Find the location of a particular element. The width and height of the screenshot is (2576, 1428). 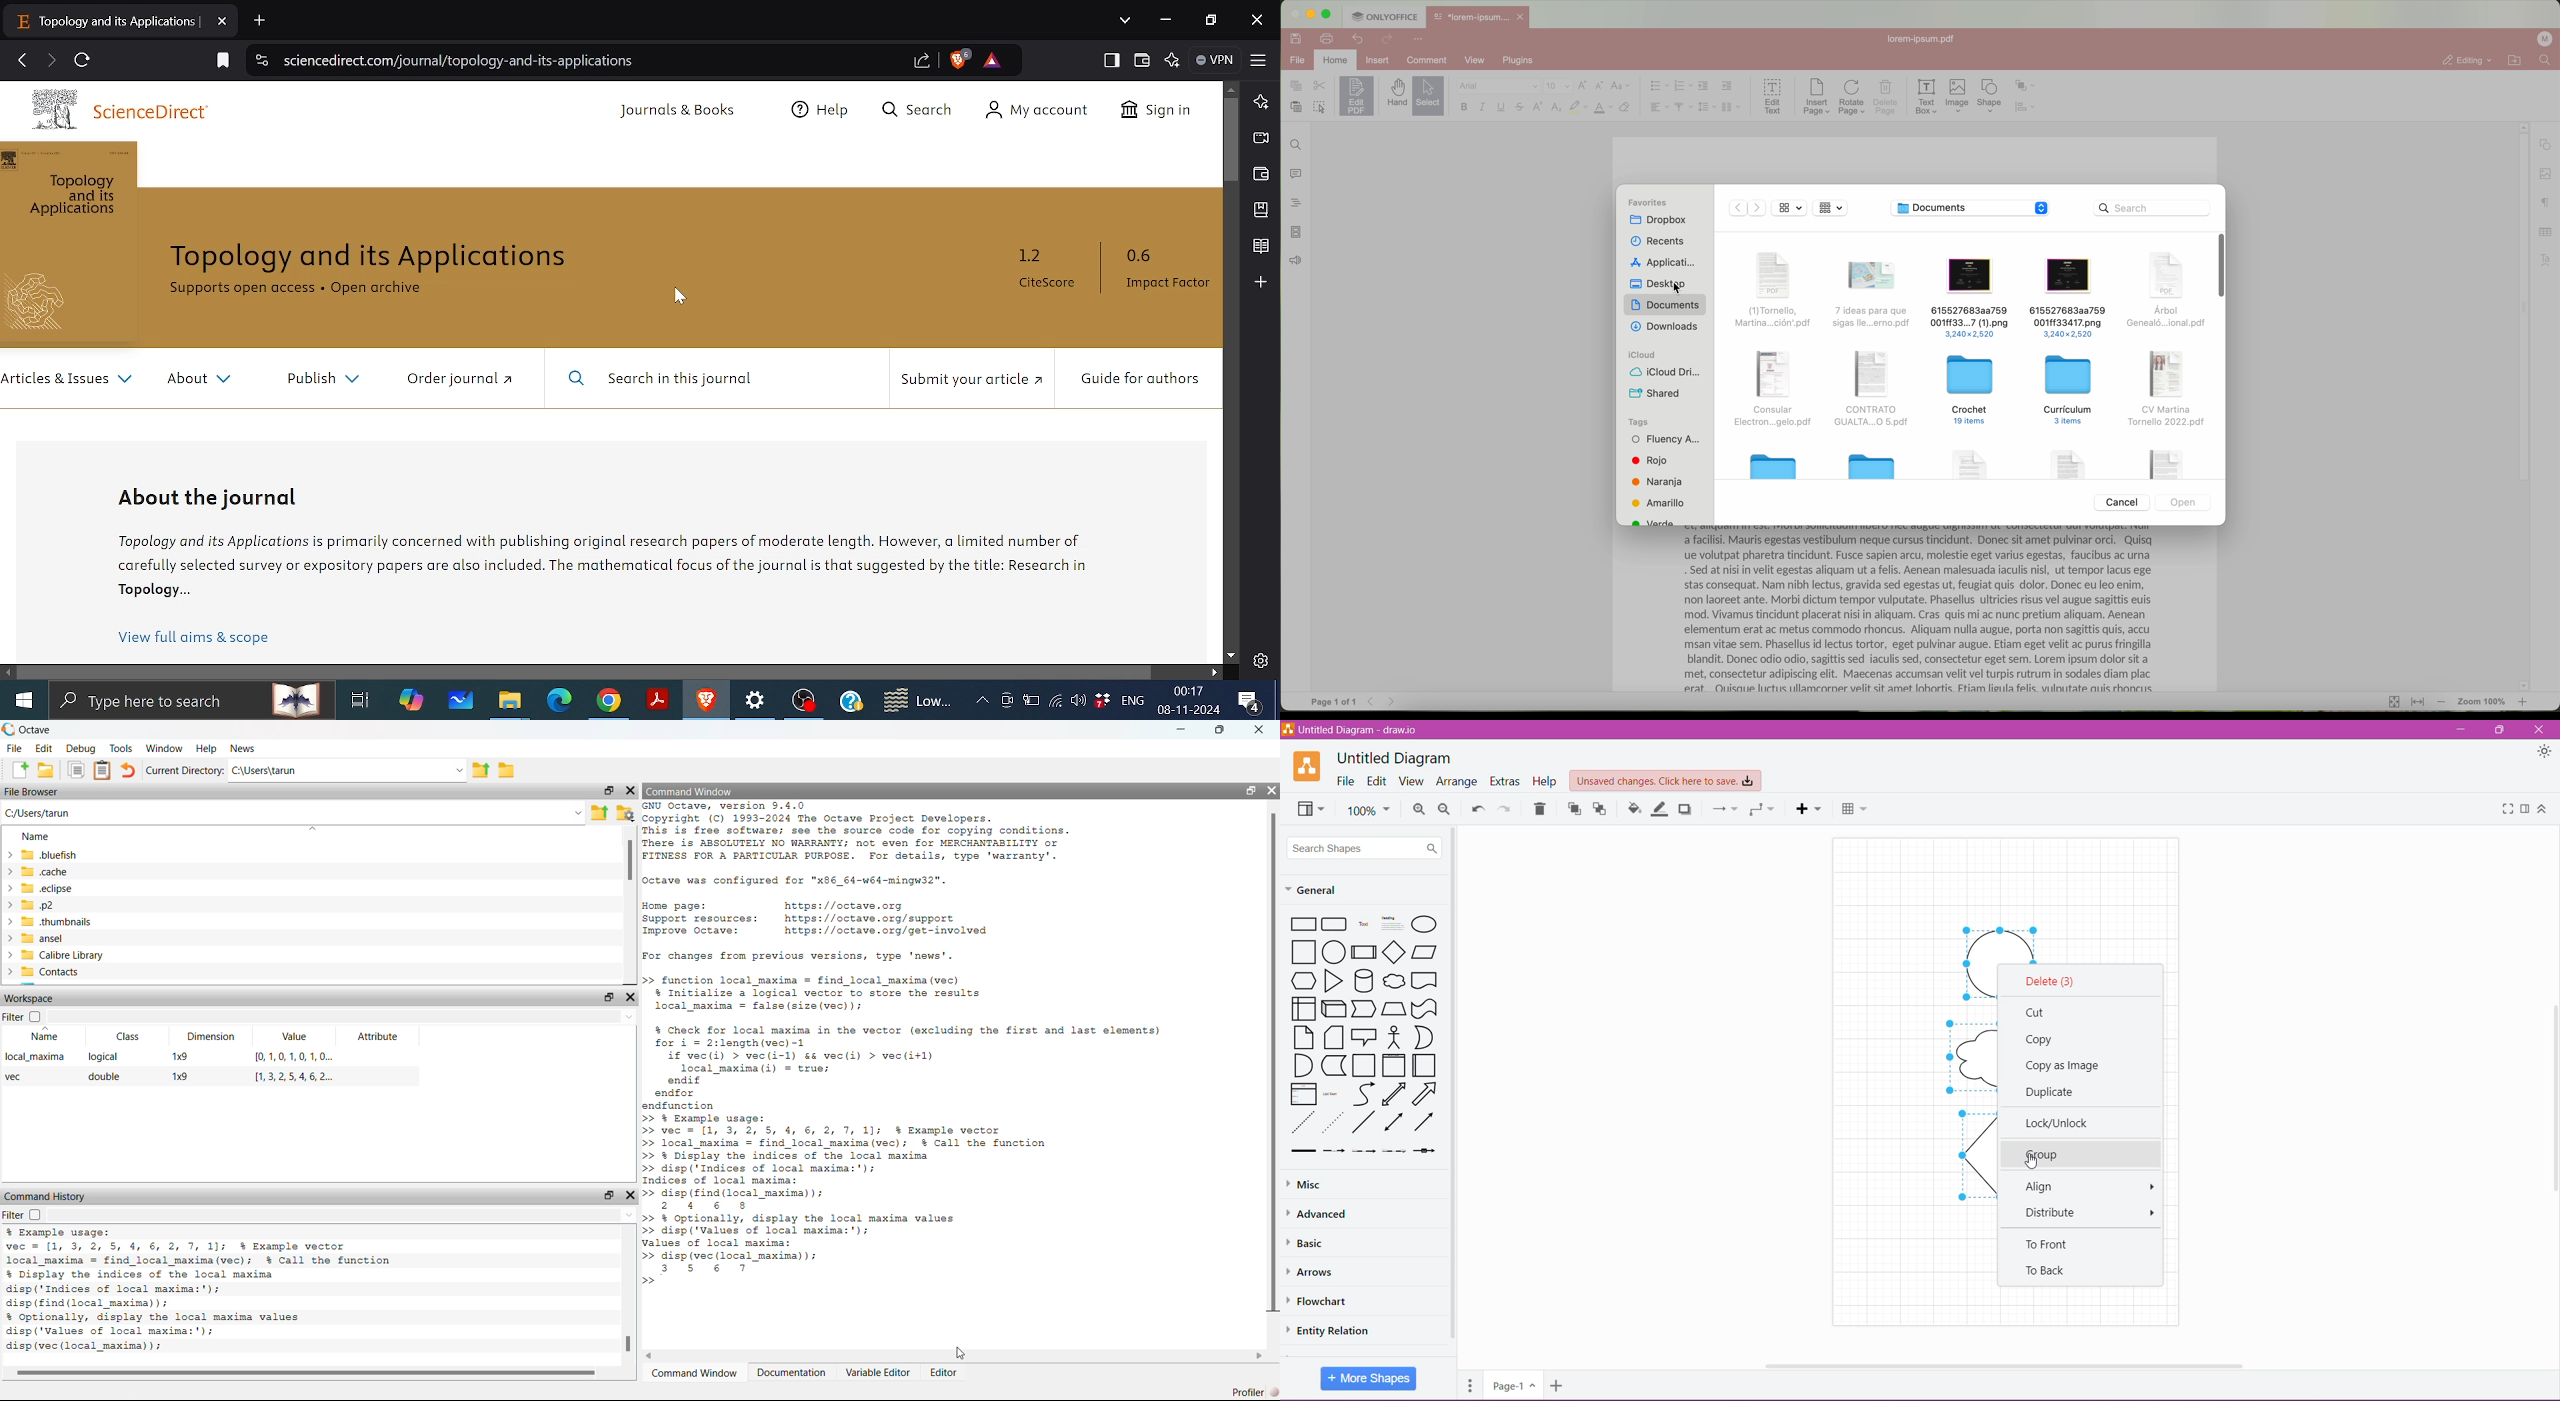

(1) Tornello,Martina...cién".pdf is located at coordinates (1771, 291).